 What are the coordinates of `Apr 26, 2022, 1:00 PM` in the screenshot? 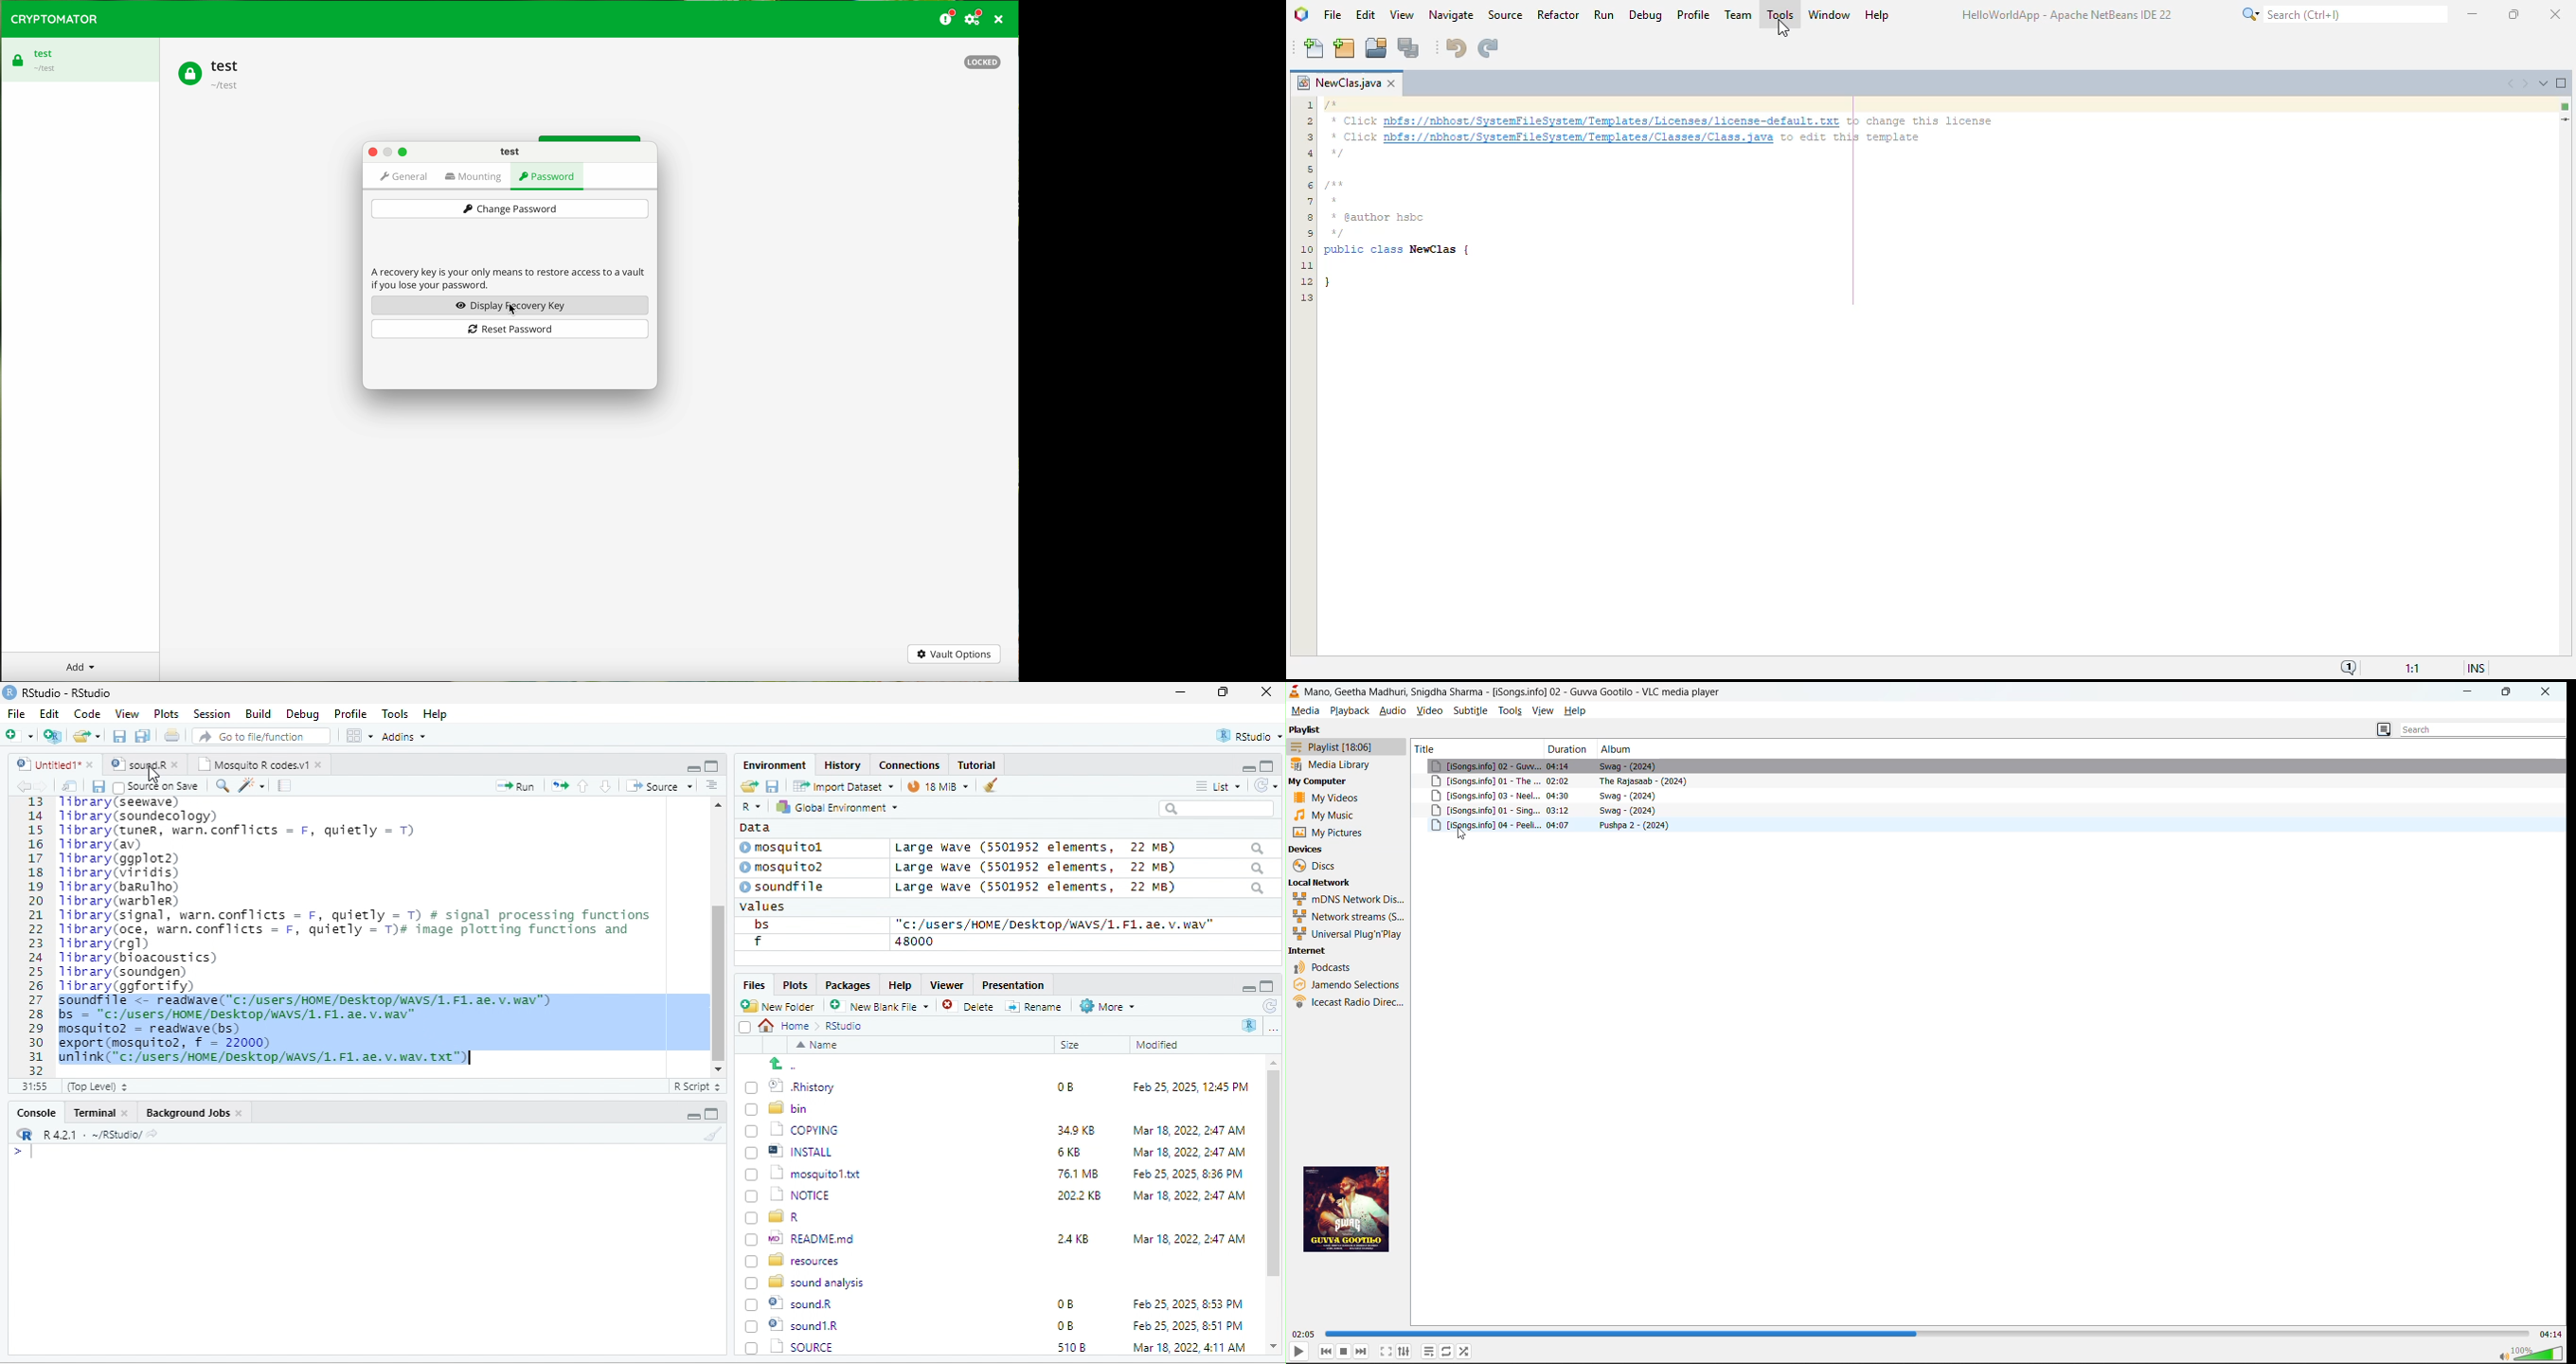 It's located at (1190, 1349).